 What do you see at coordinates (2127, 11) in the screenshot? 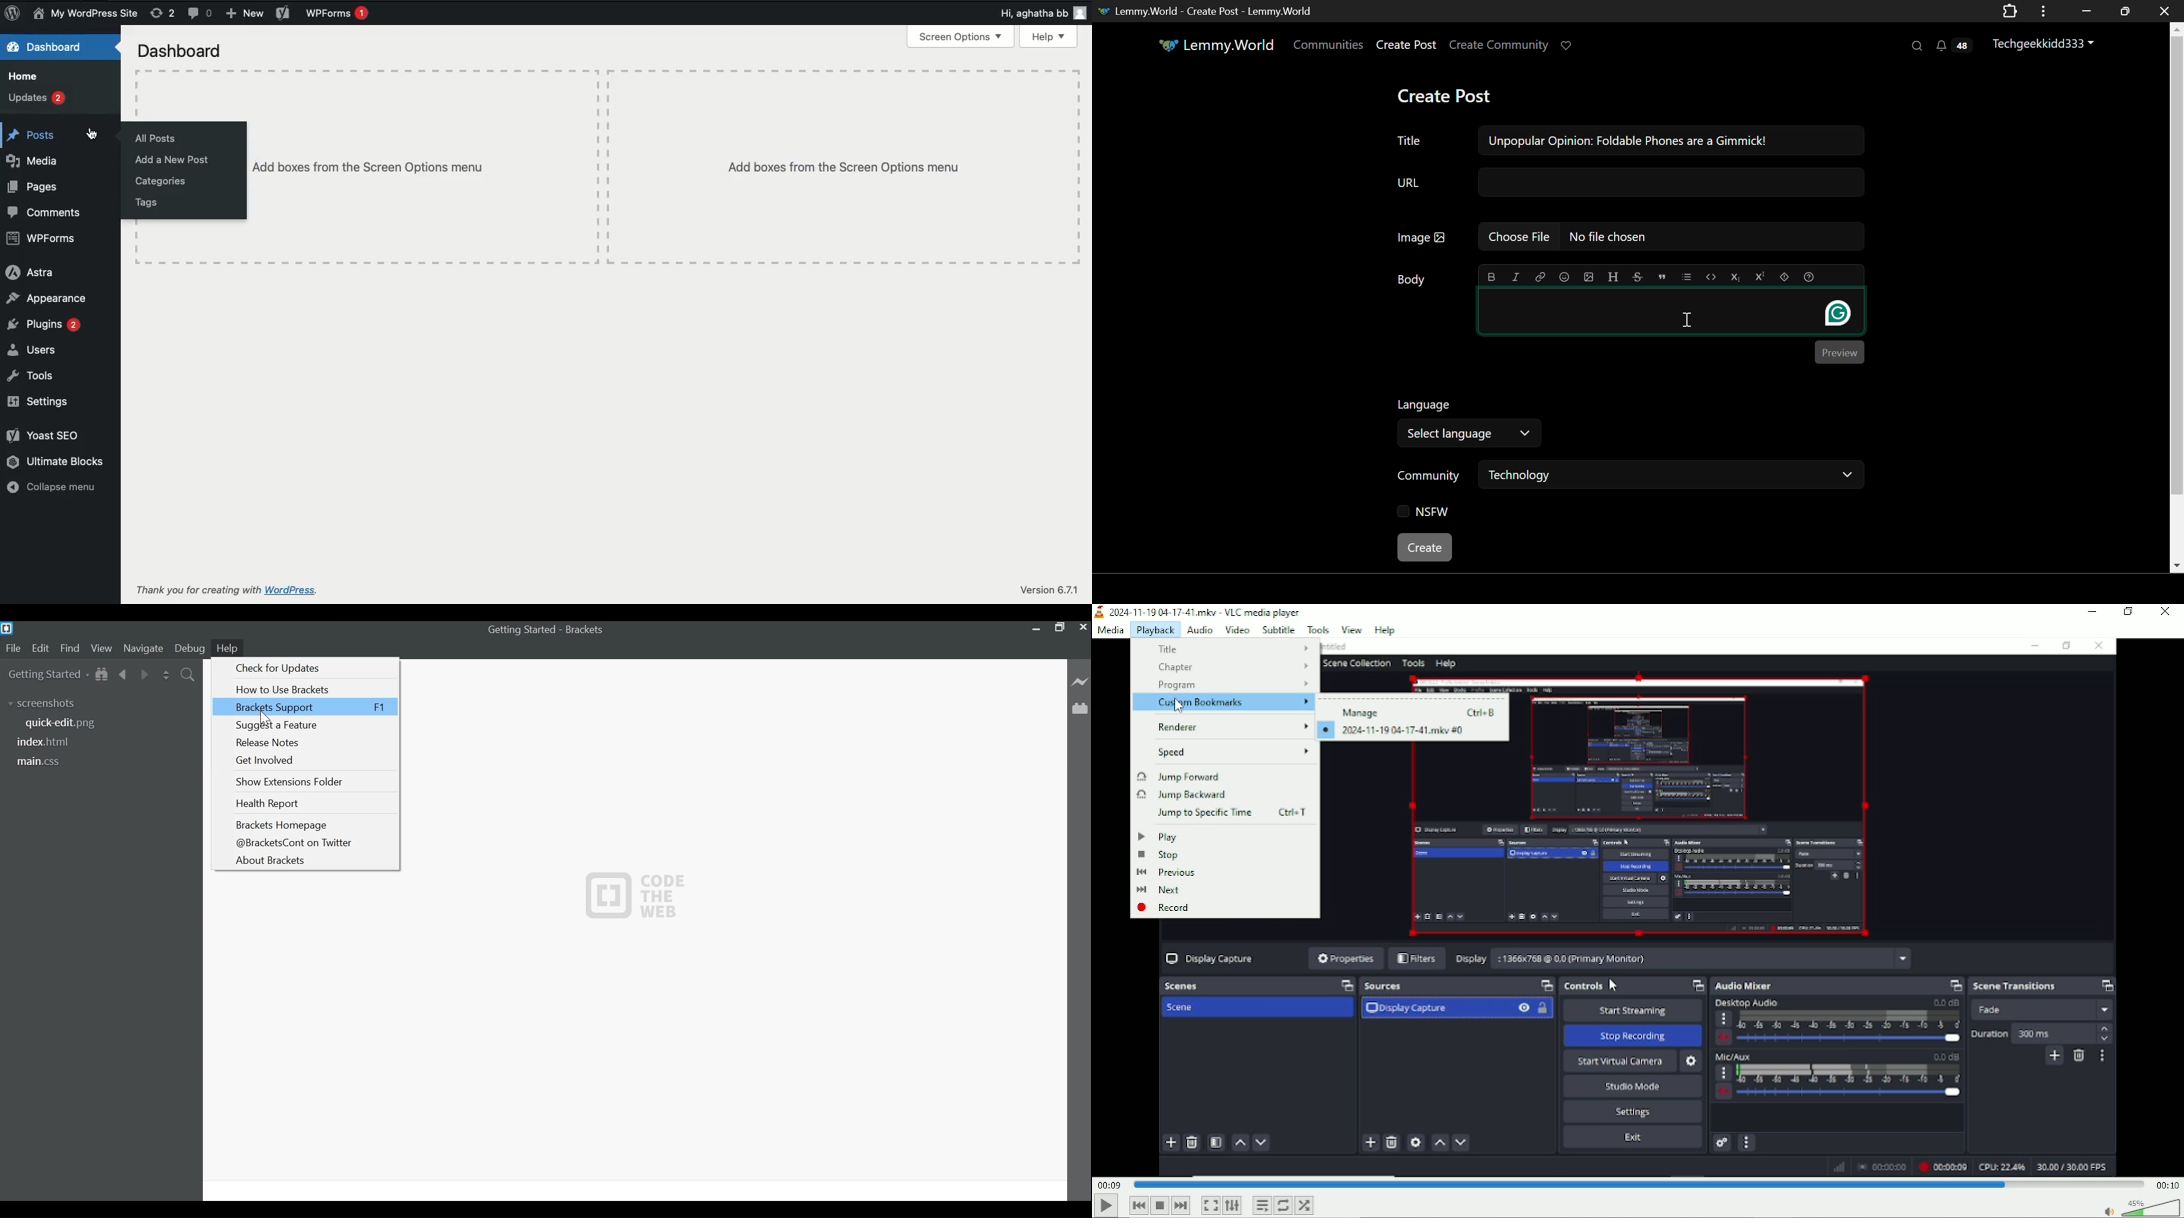
I see `Minimize Window` at bounding box center [2127, 11].